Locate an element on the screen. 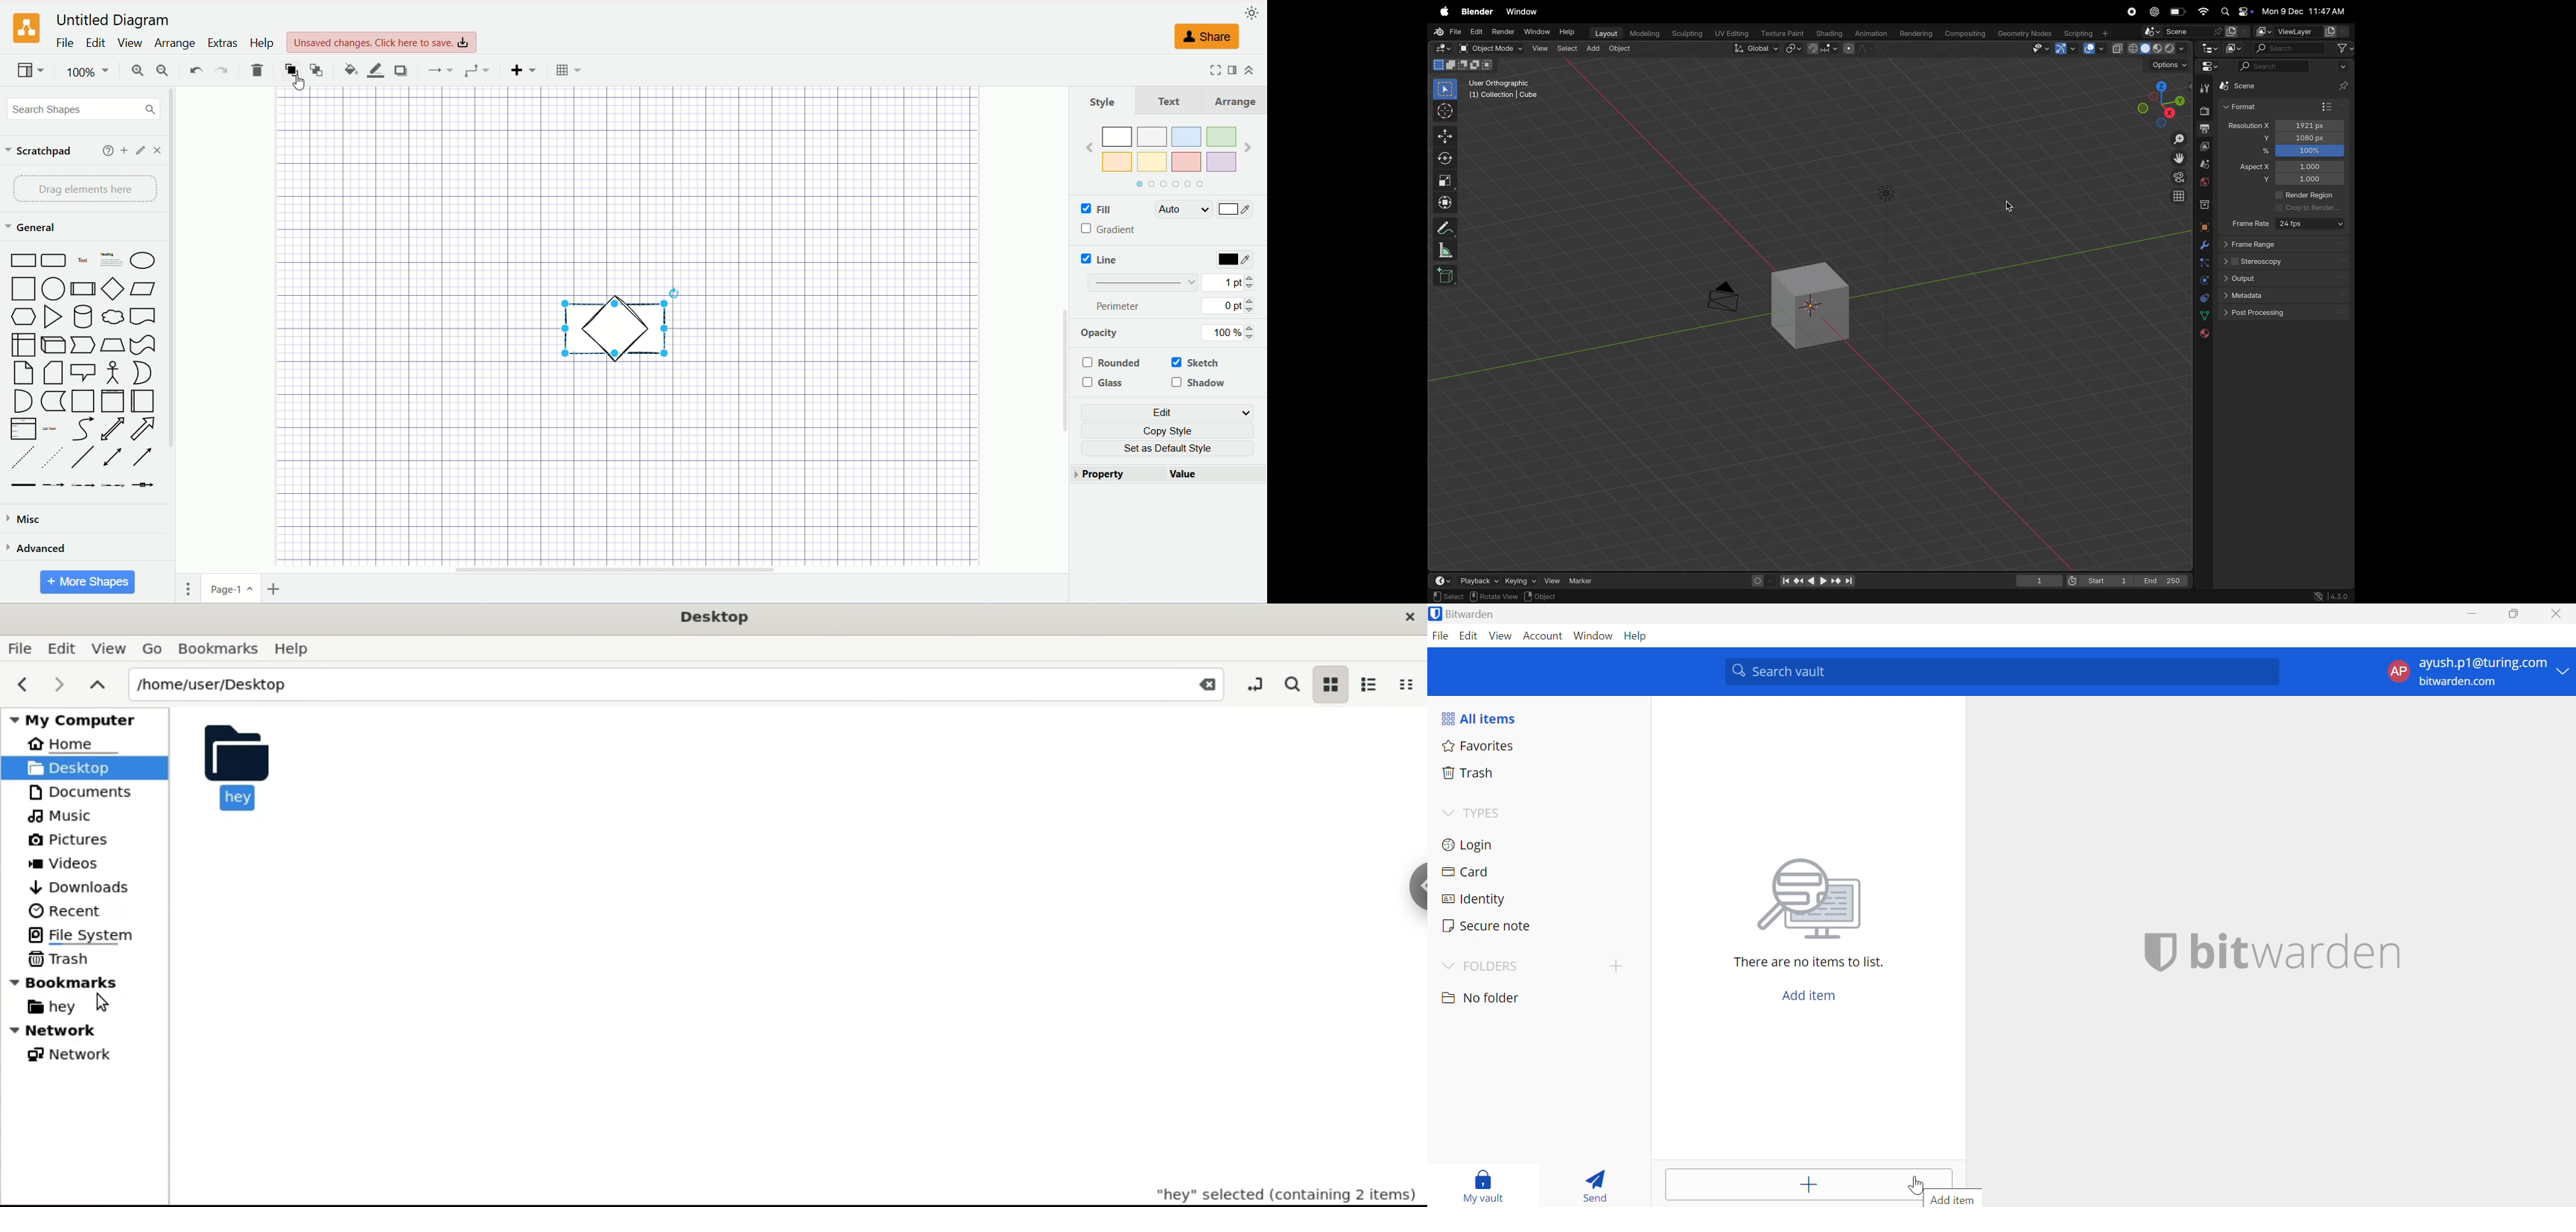 This screenshot has height=1232, width=2576. date is located at coordinates (2203, 315).